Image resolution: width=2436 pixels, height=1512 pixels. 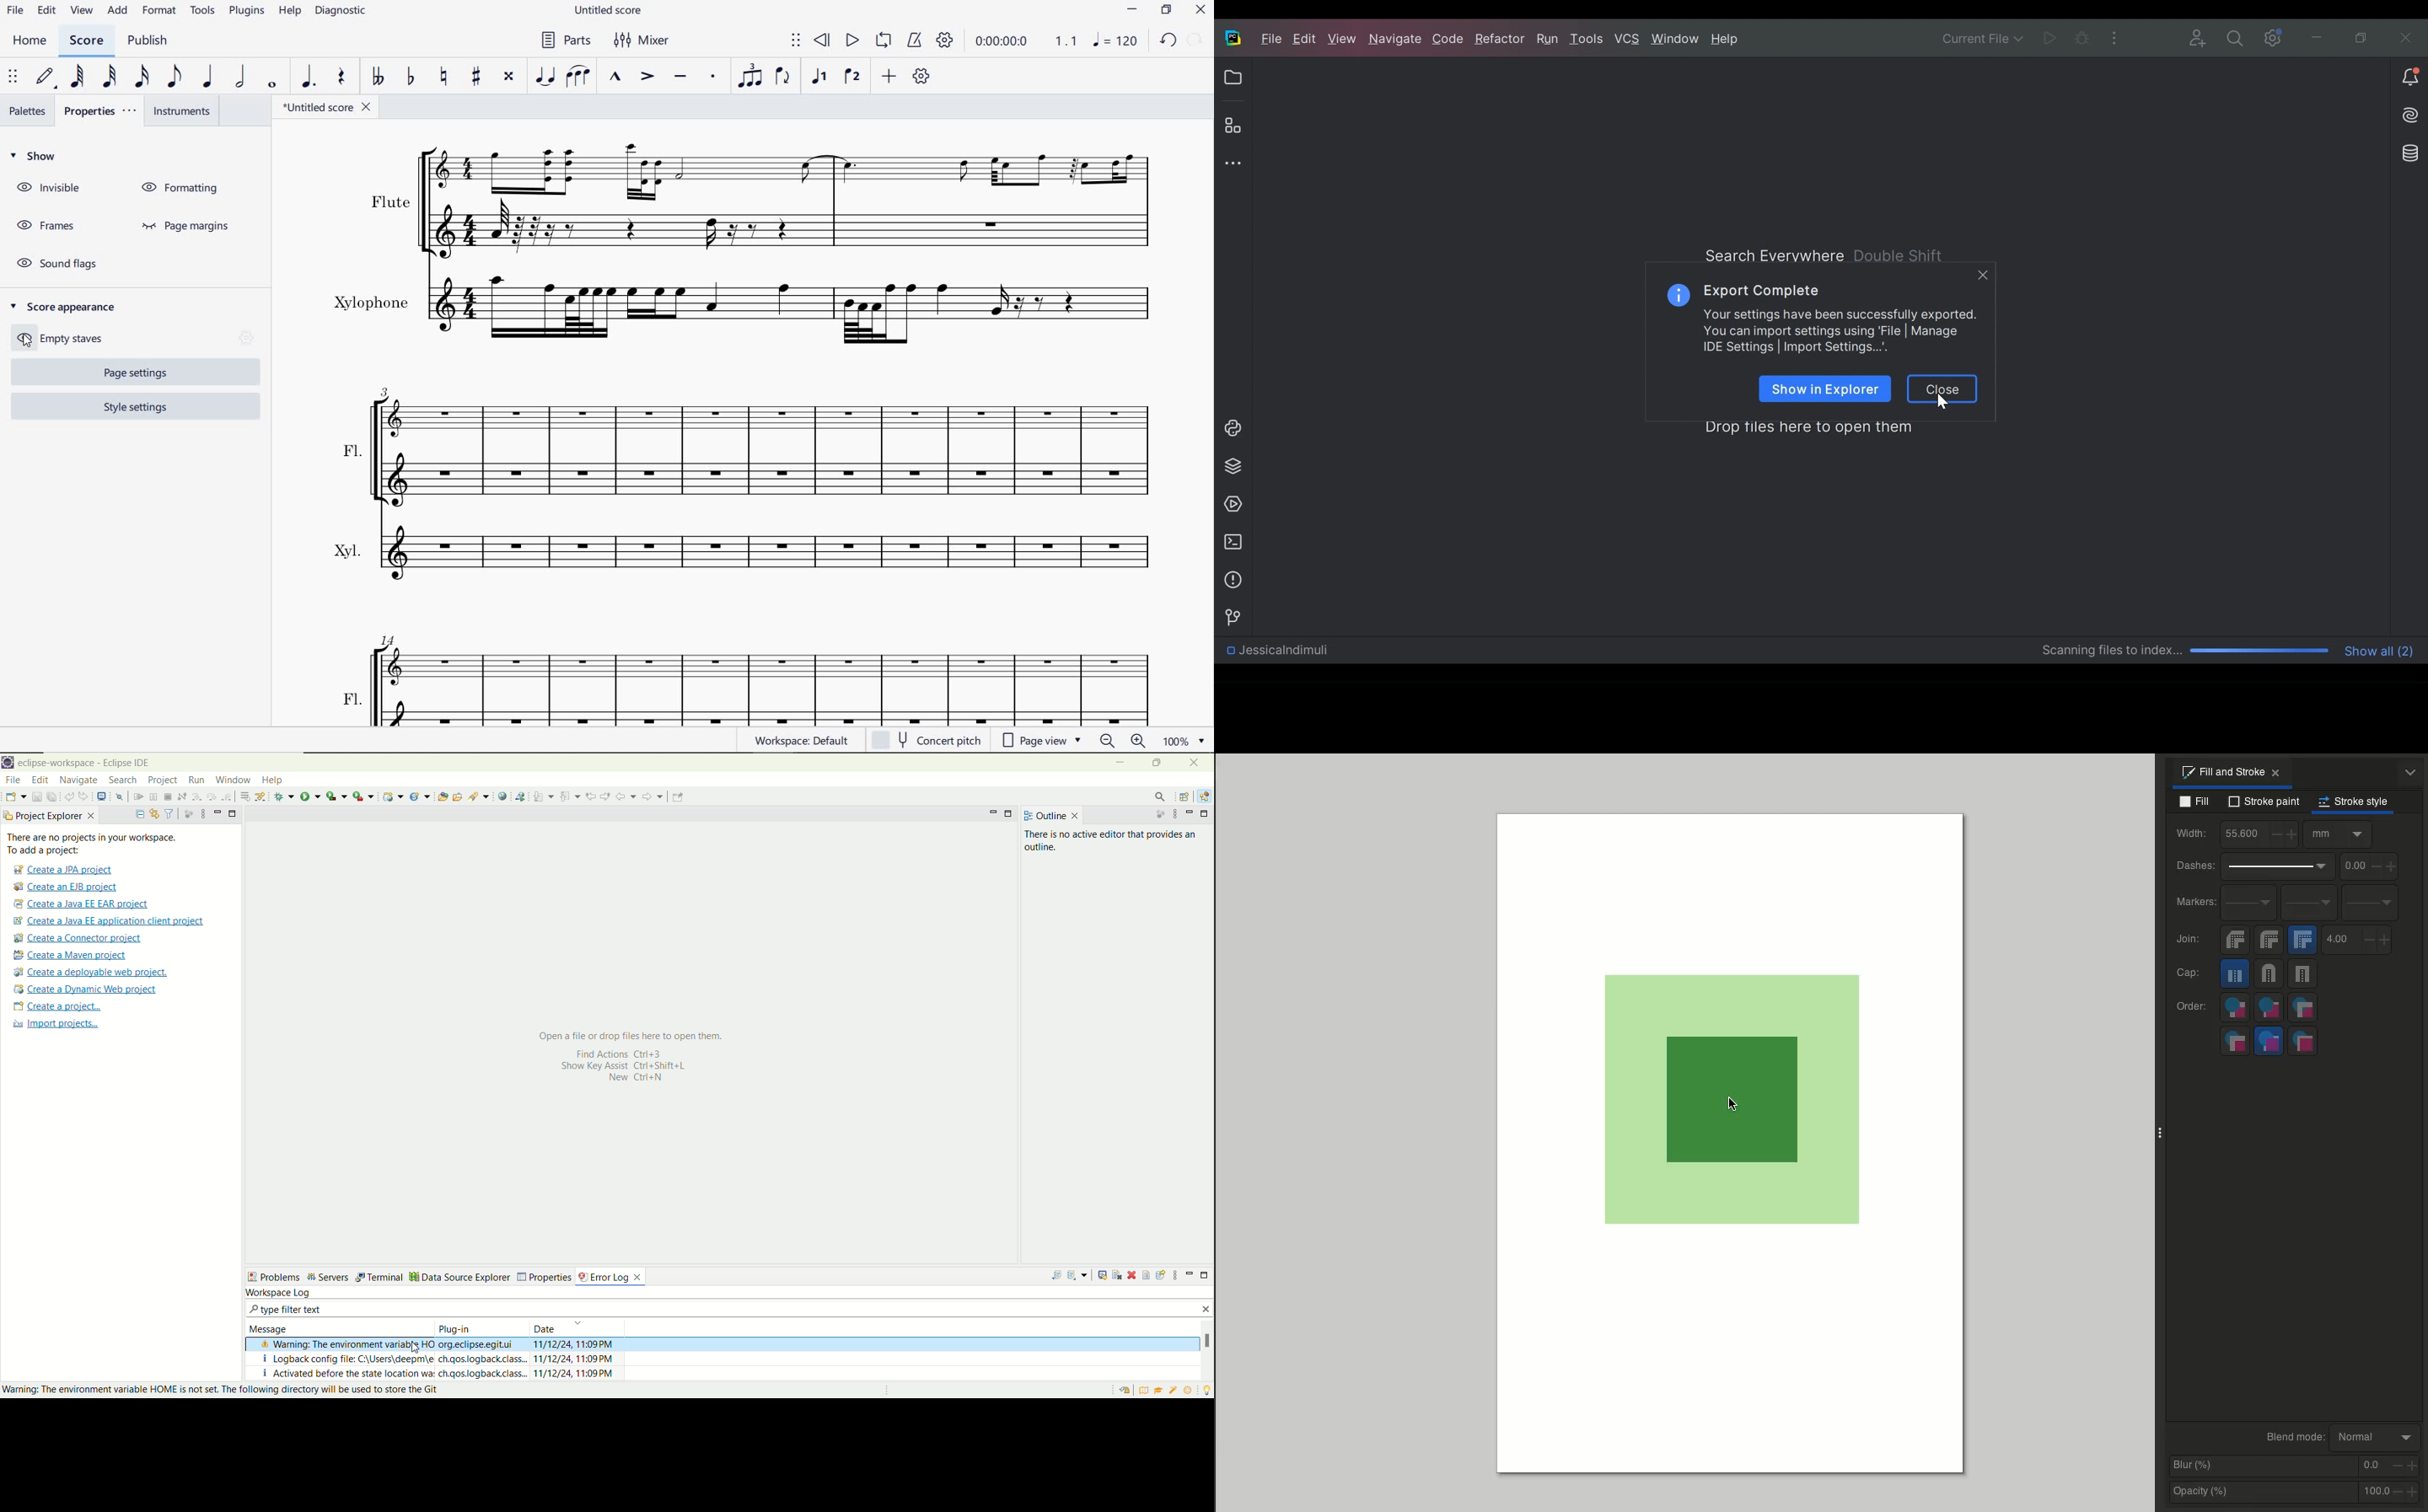 What do you see at coordinates (2412, 153) in the screenshot?
I see `Database` at bounding box center [2412, 153].